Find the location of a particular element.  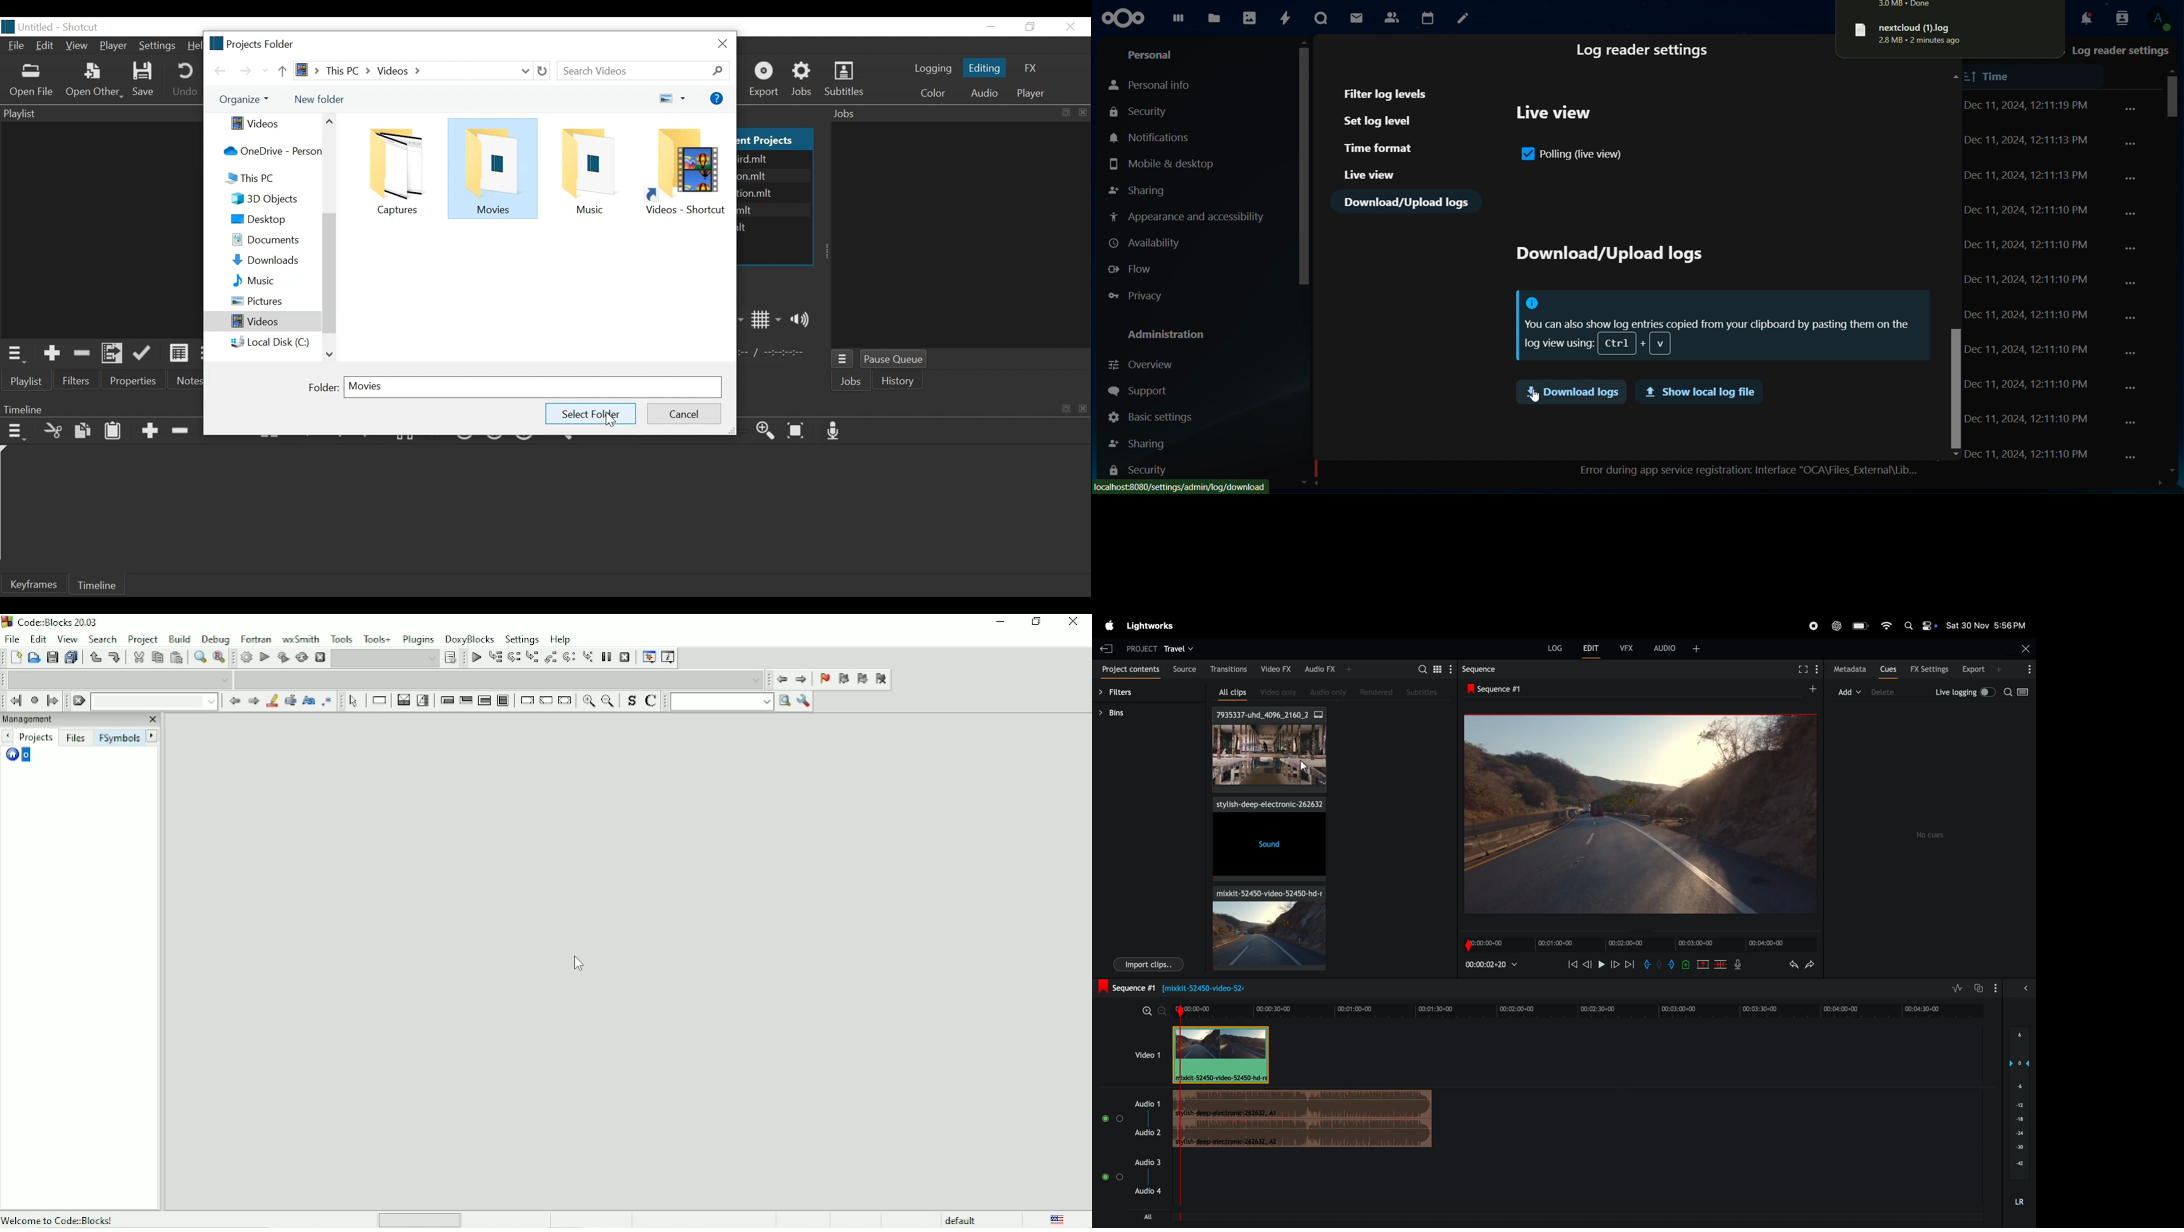

Settings is located at coordinates (522, 639).